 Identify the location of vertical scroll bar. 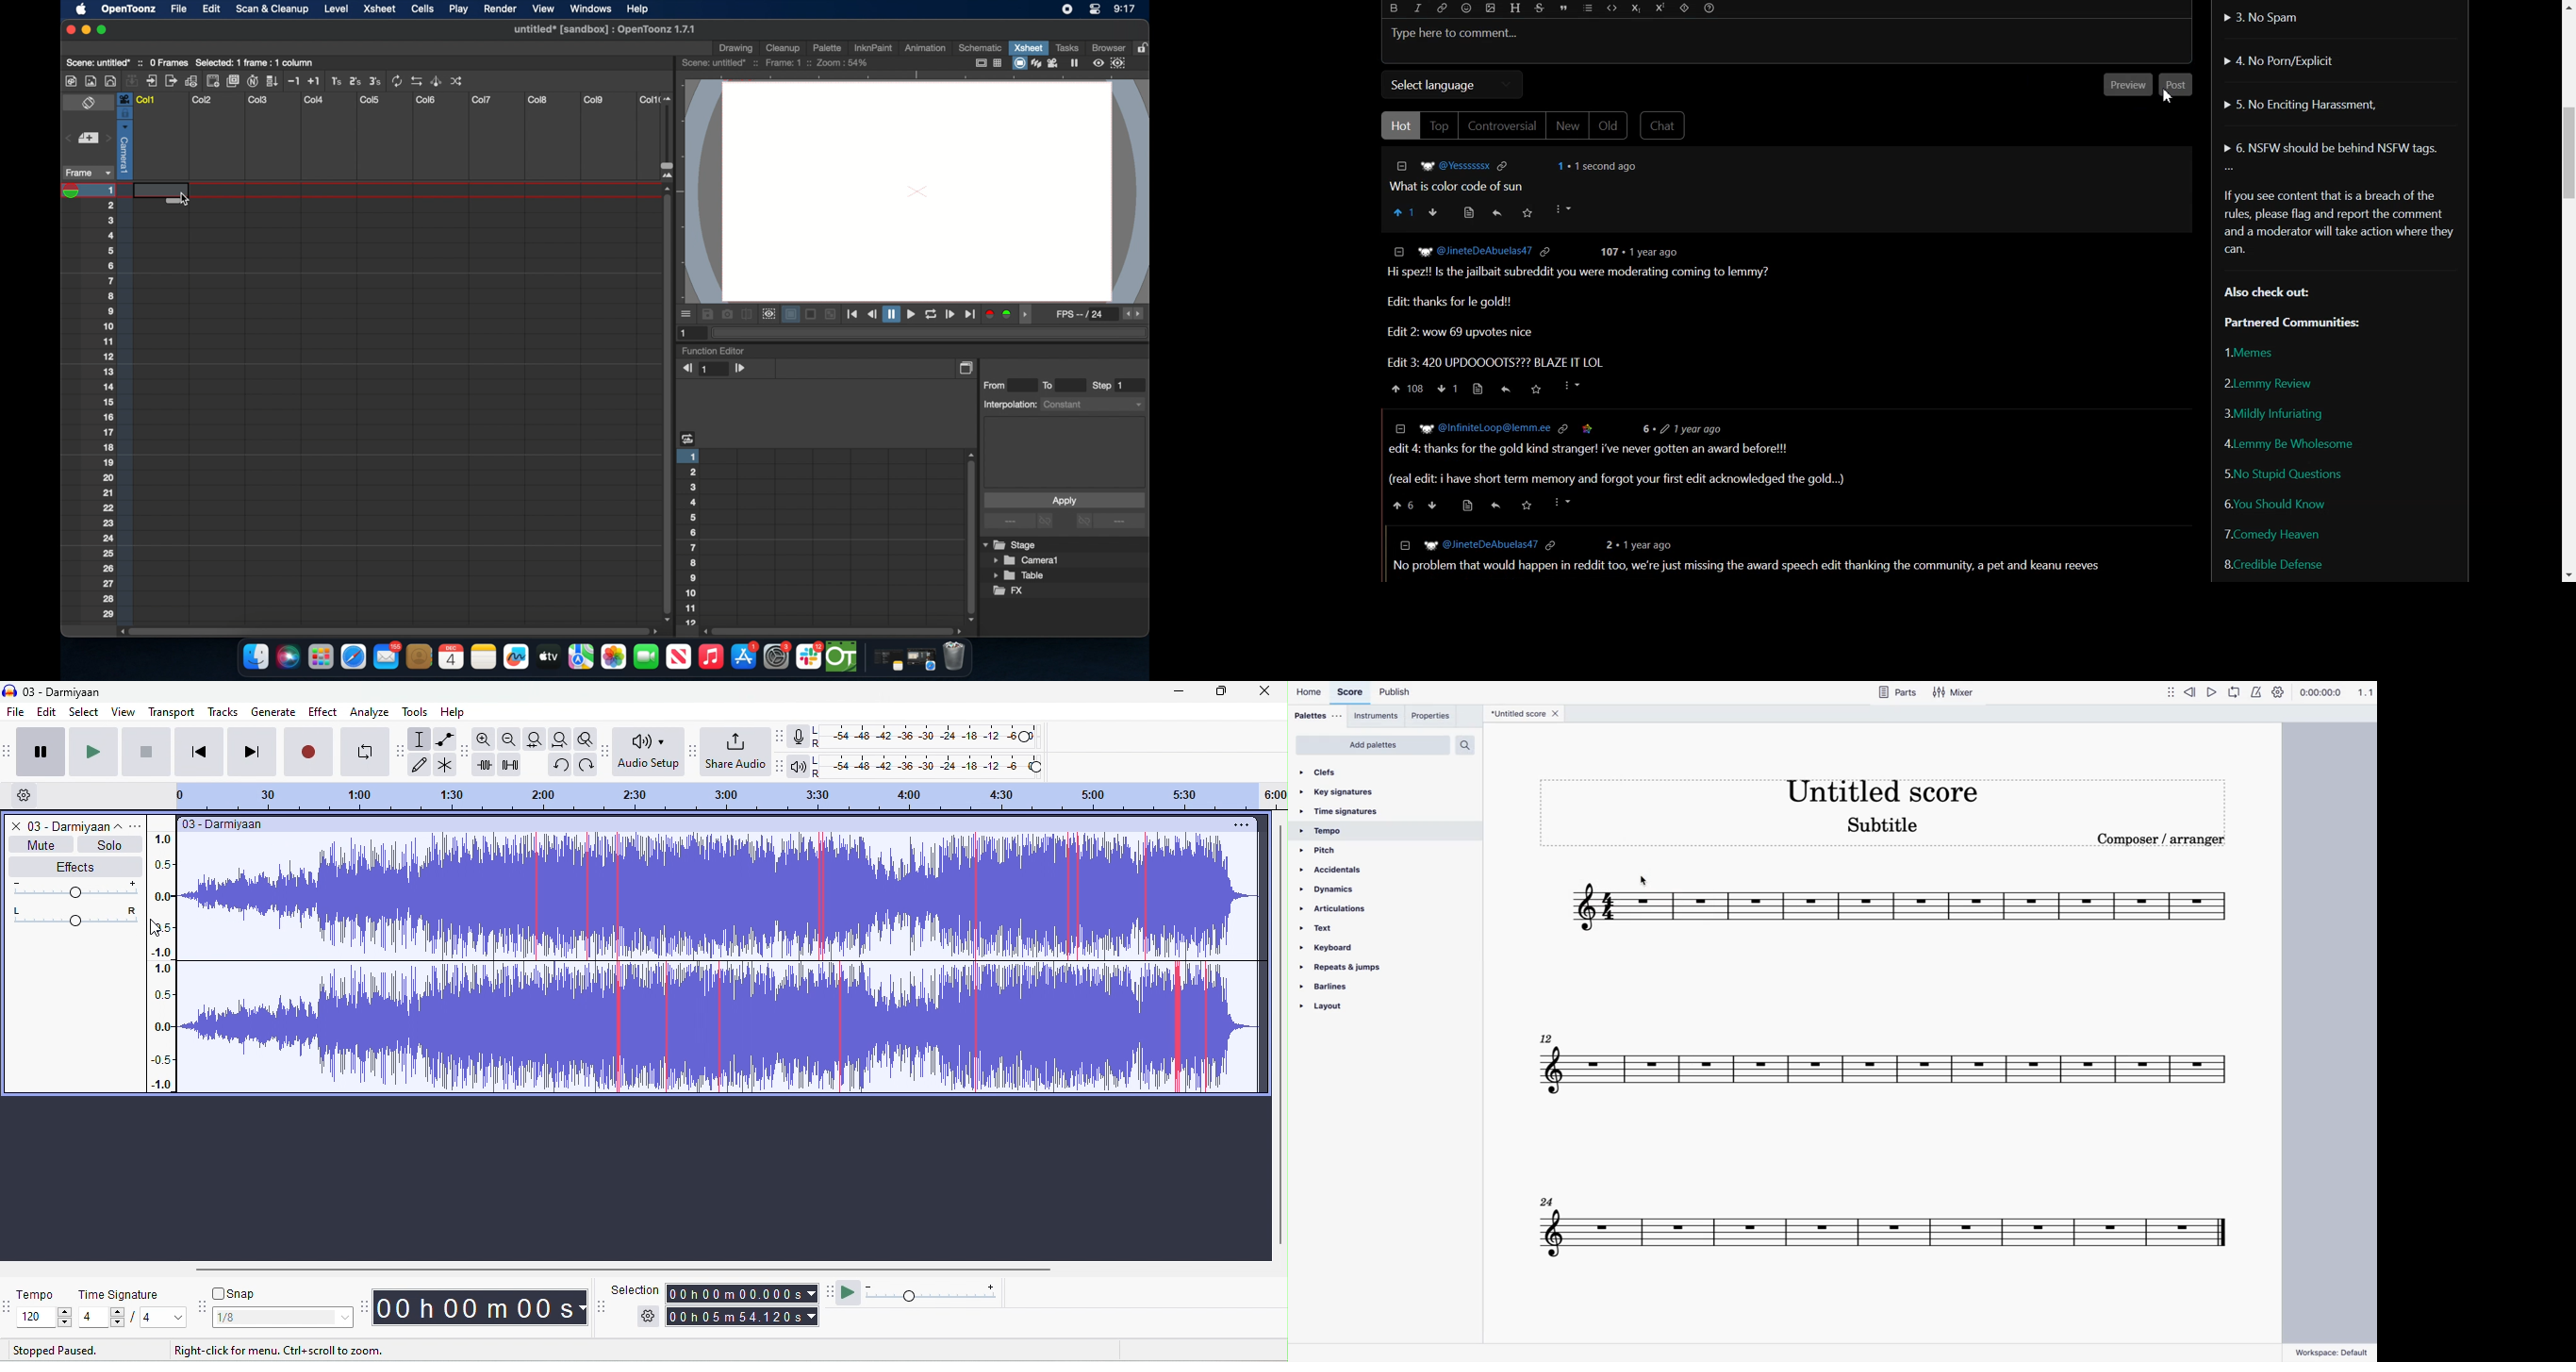
(1280, 1038).